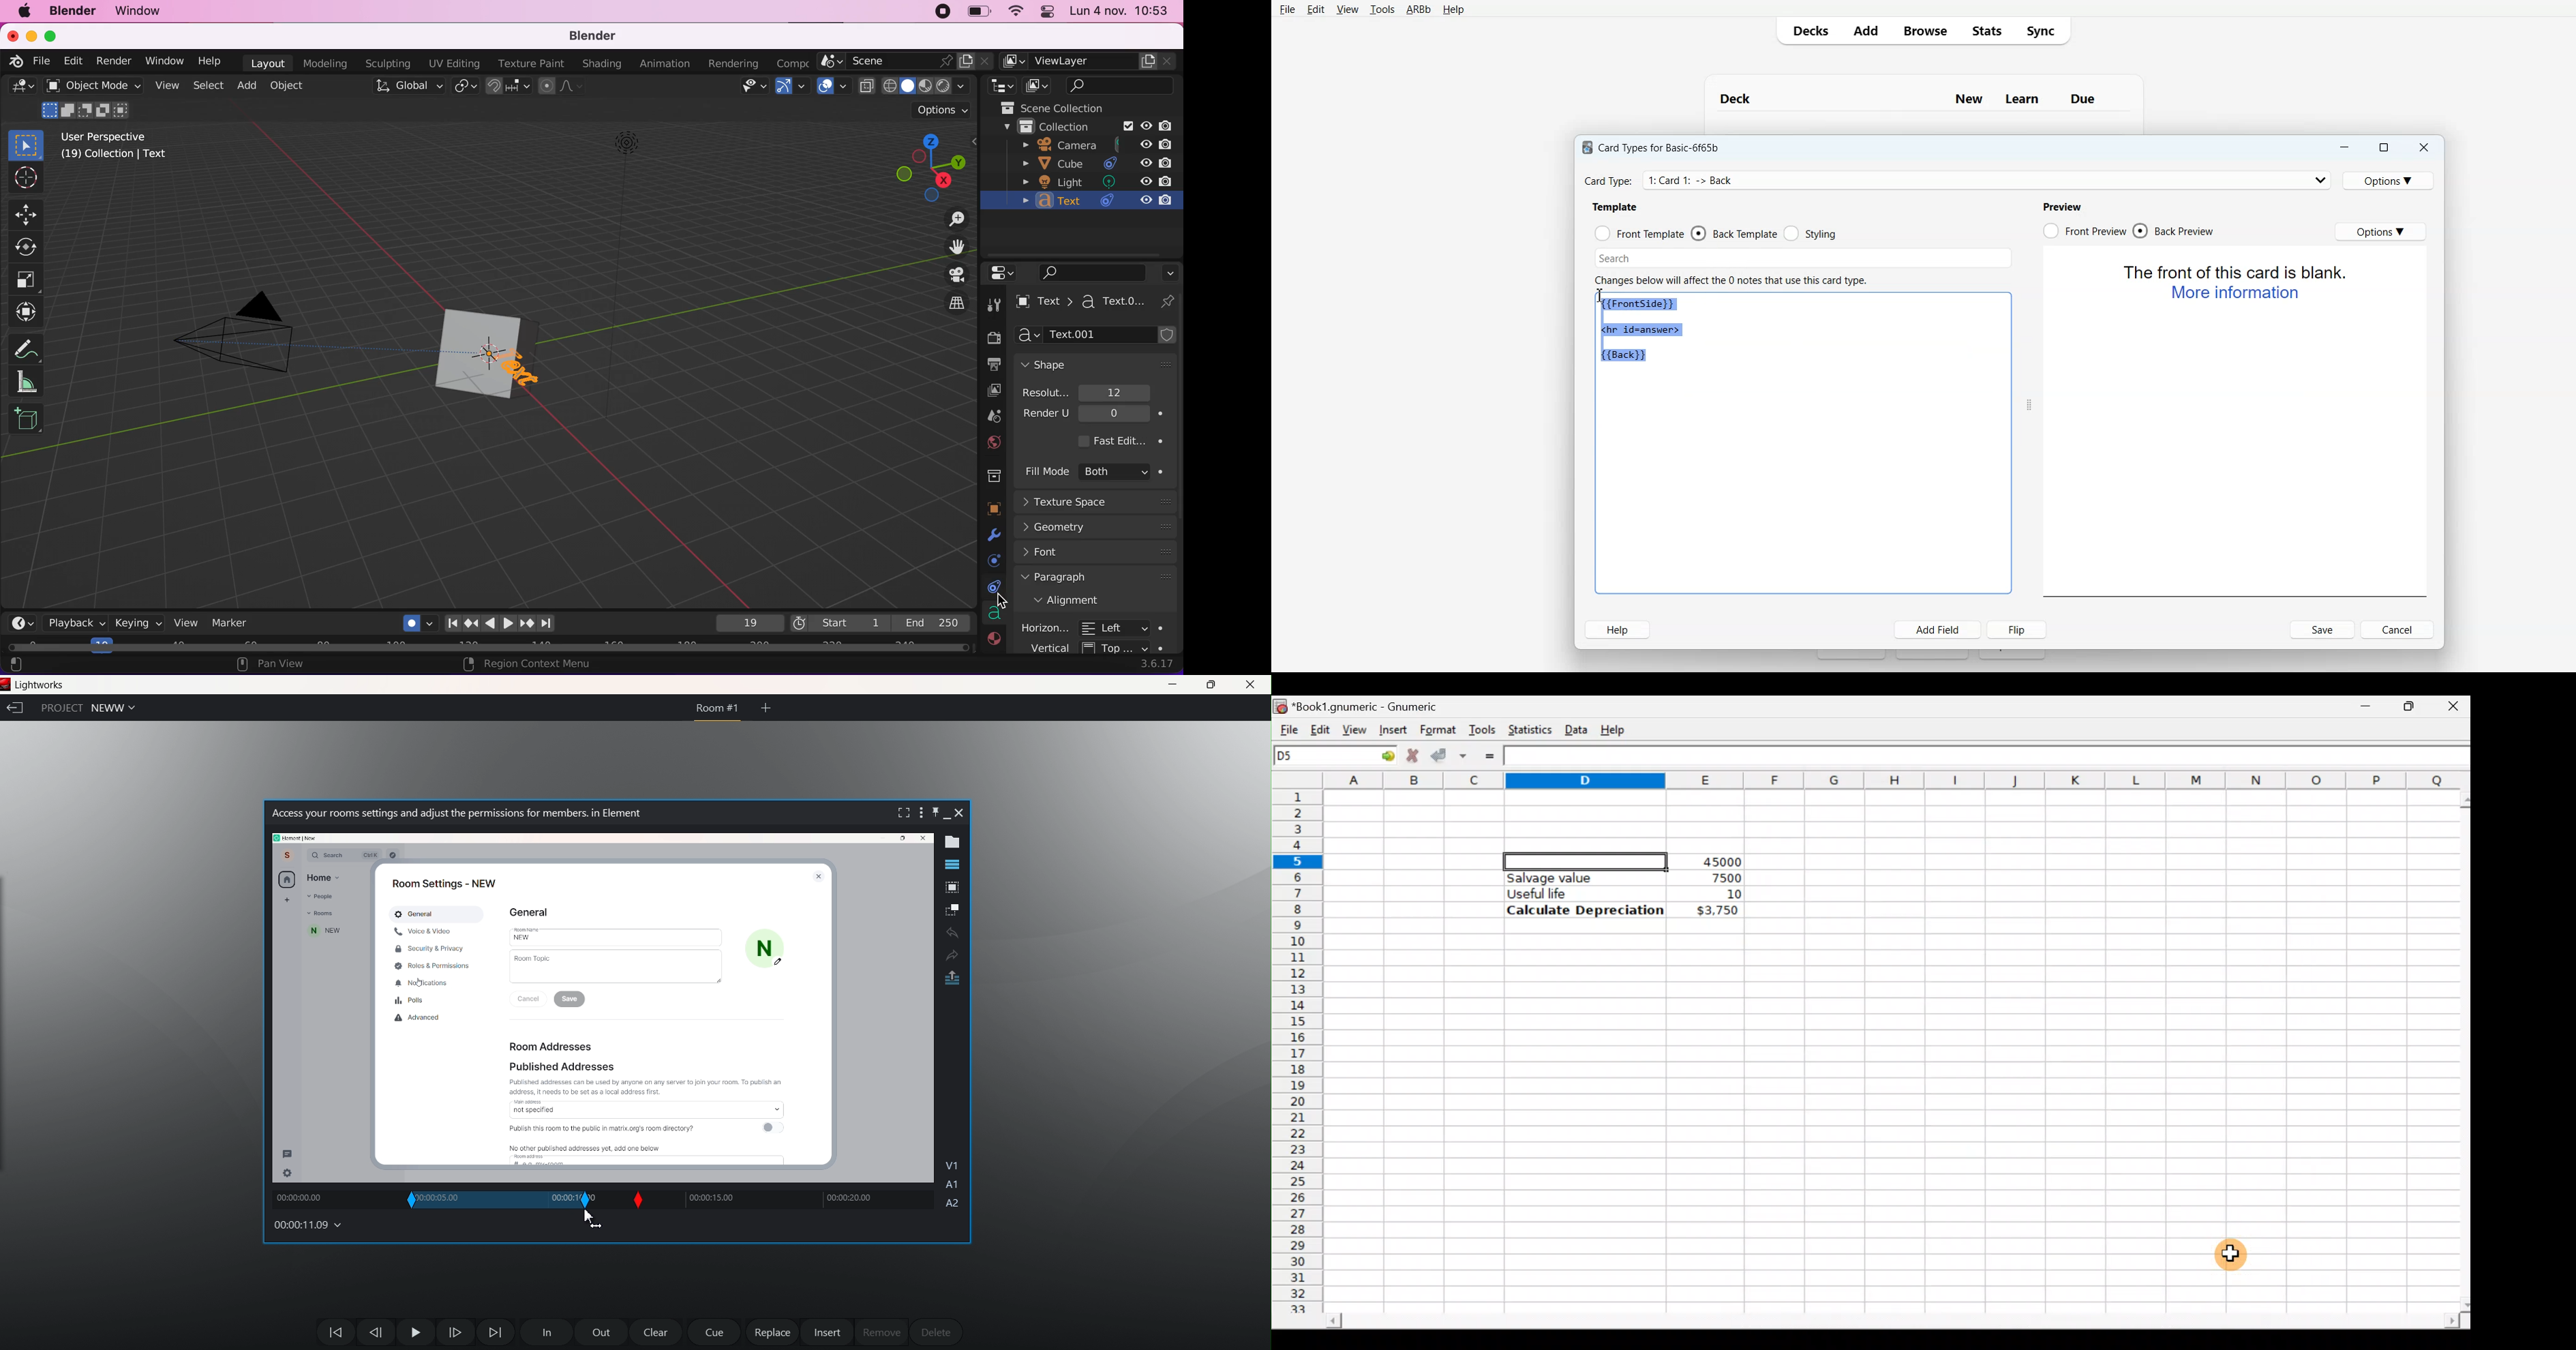  What do you see at coordinates (560, 1066) in the screenshot?
I see `Published Addresses` at bounding box center [560, 1066].